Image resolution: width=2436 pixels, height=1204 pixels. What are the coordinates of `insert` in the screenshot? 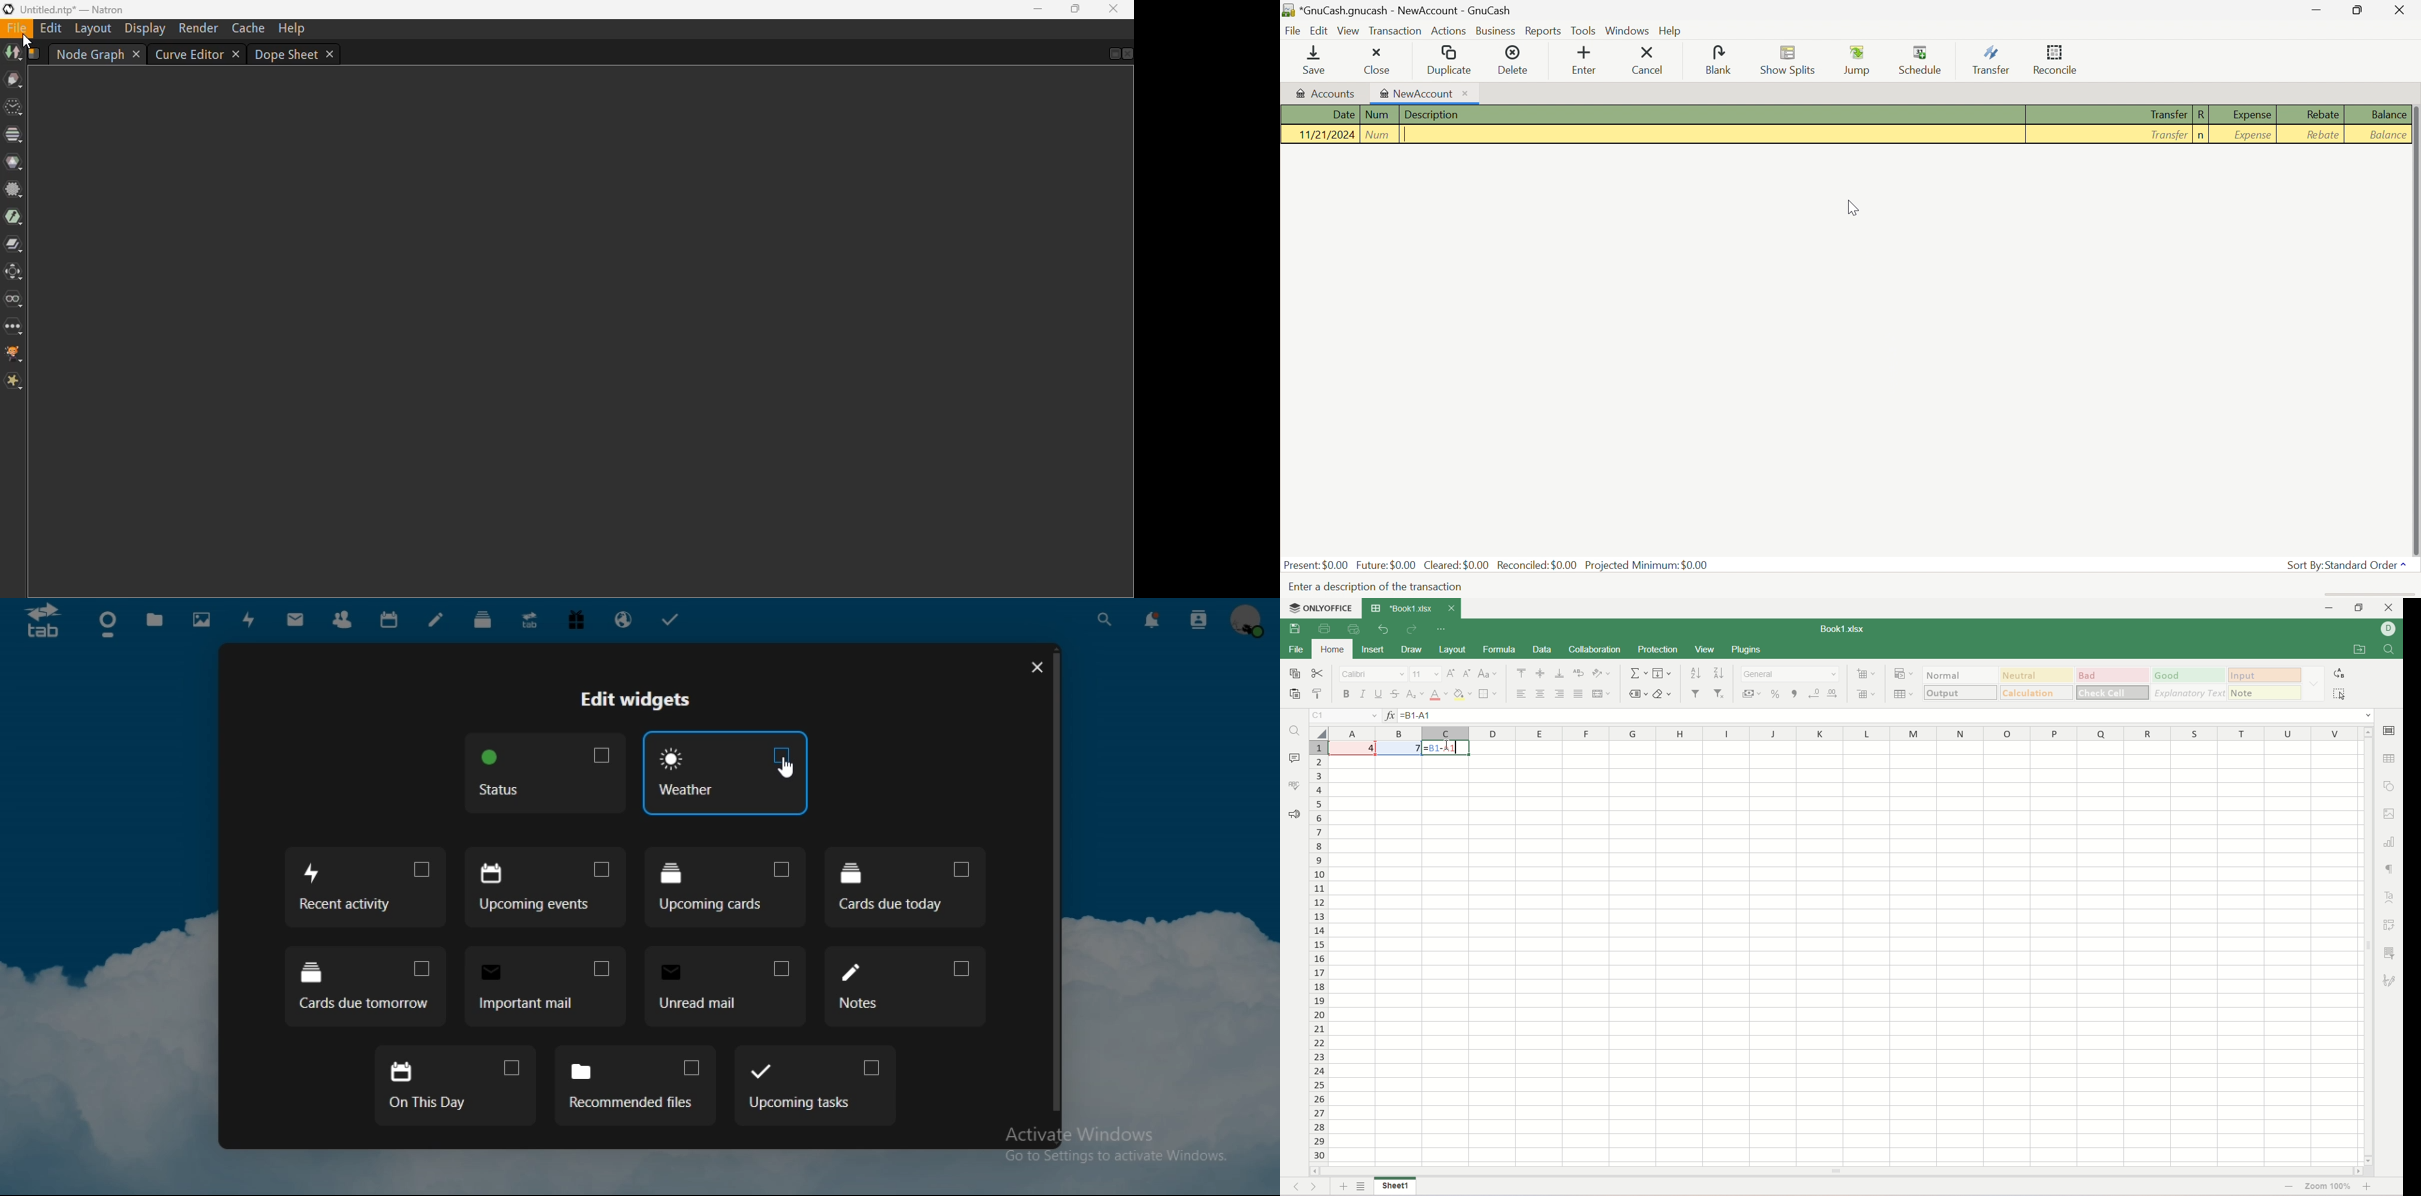 It's located at (1375, 650).